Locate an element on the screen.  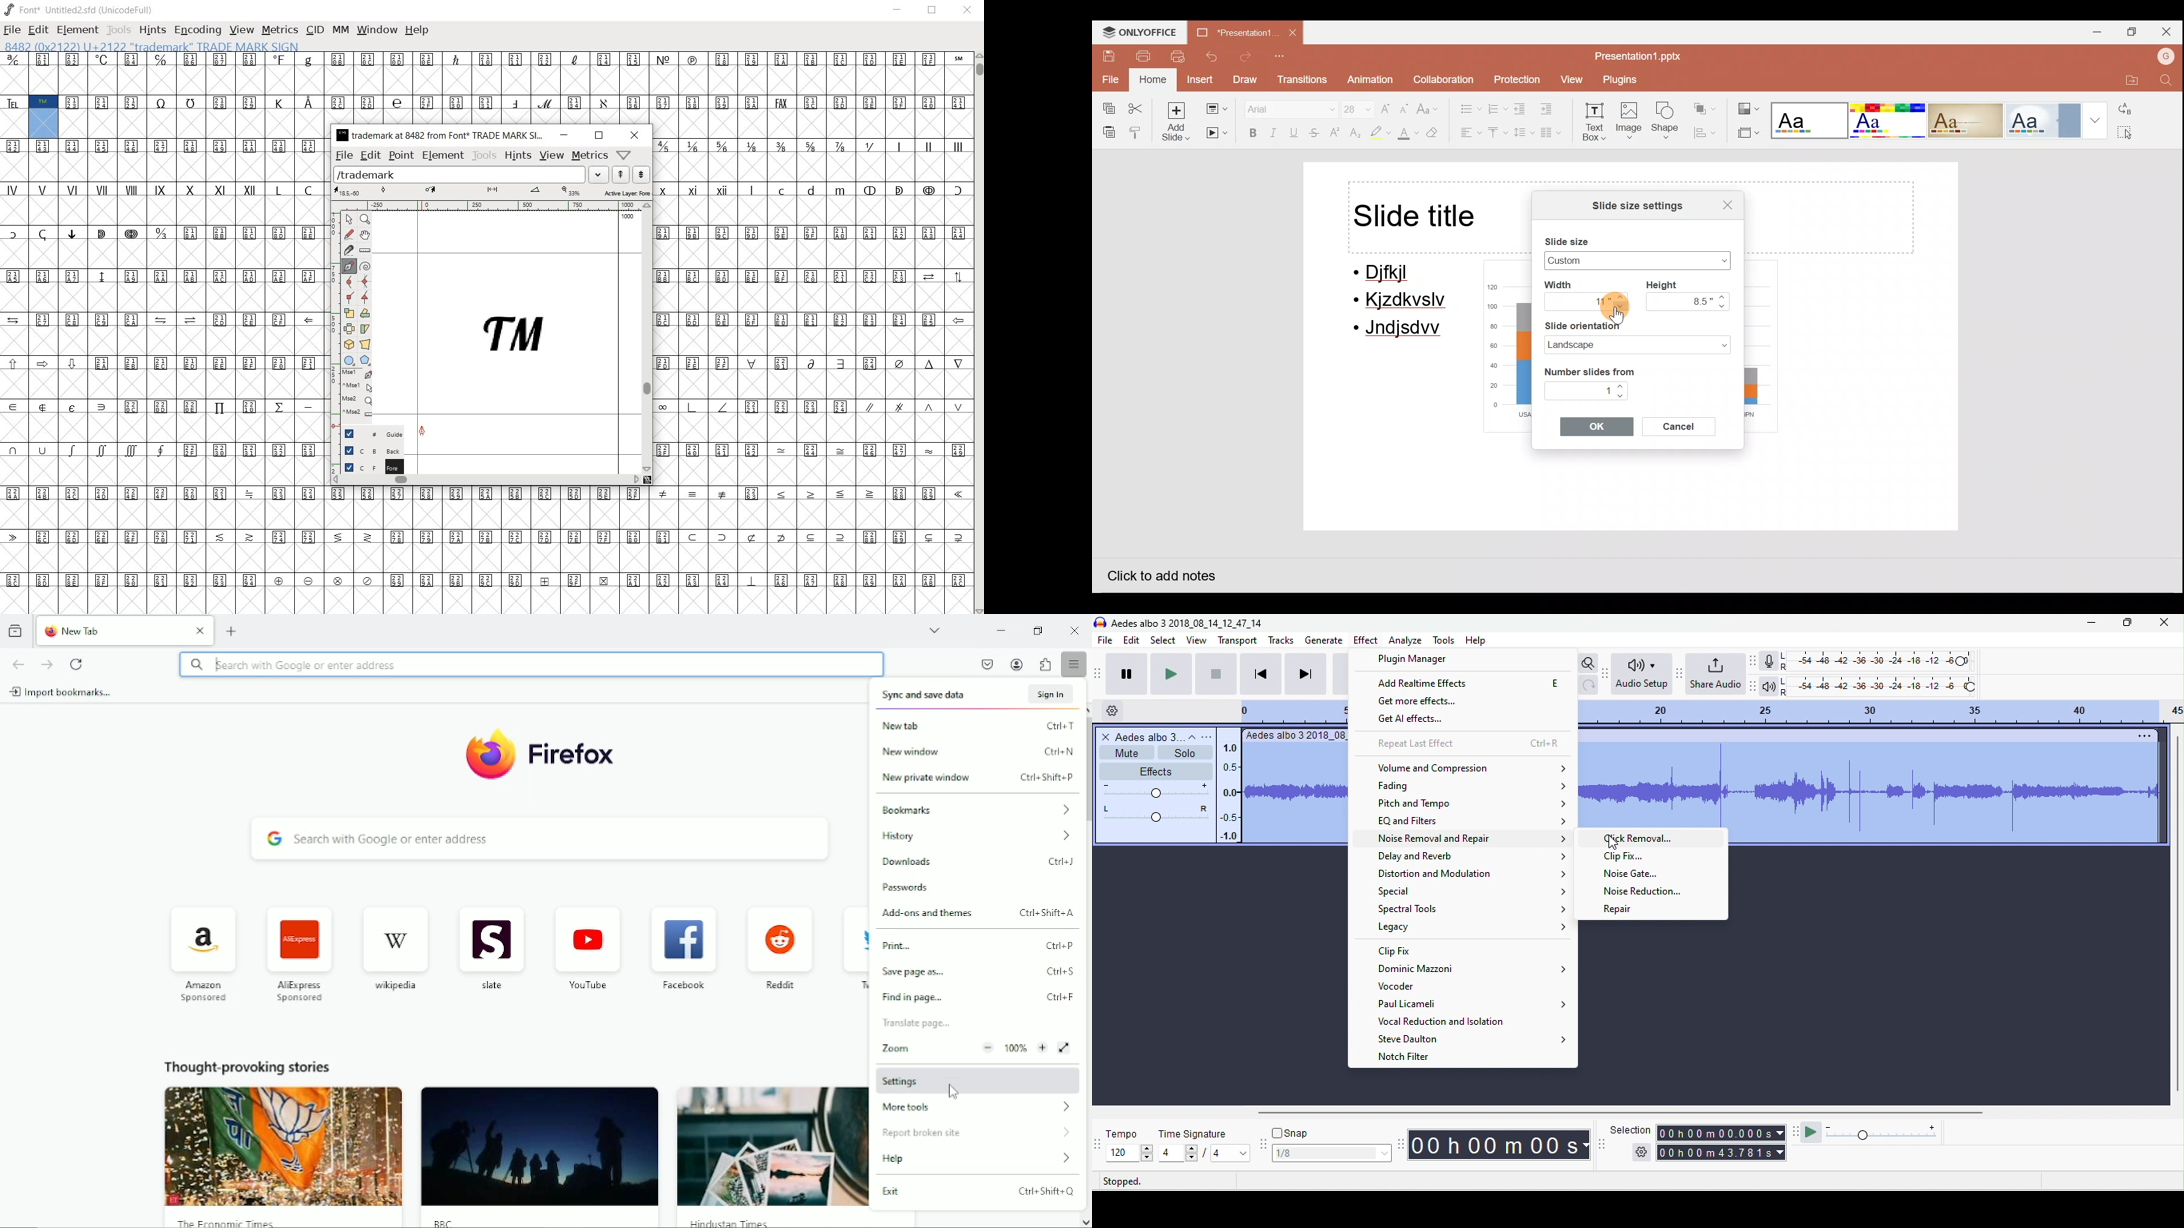
trademark added is located at coordinates (516, 338).